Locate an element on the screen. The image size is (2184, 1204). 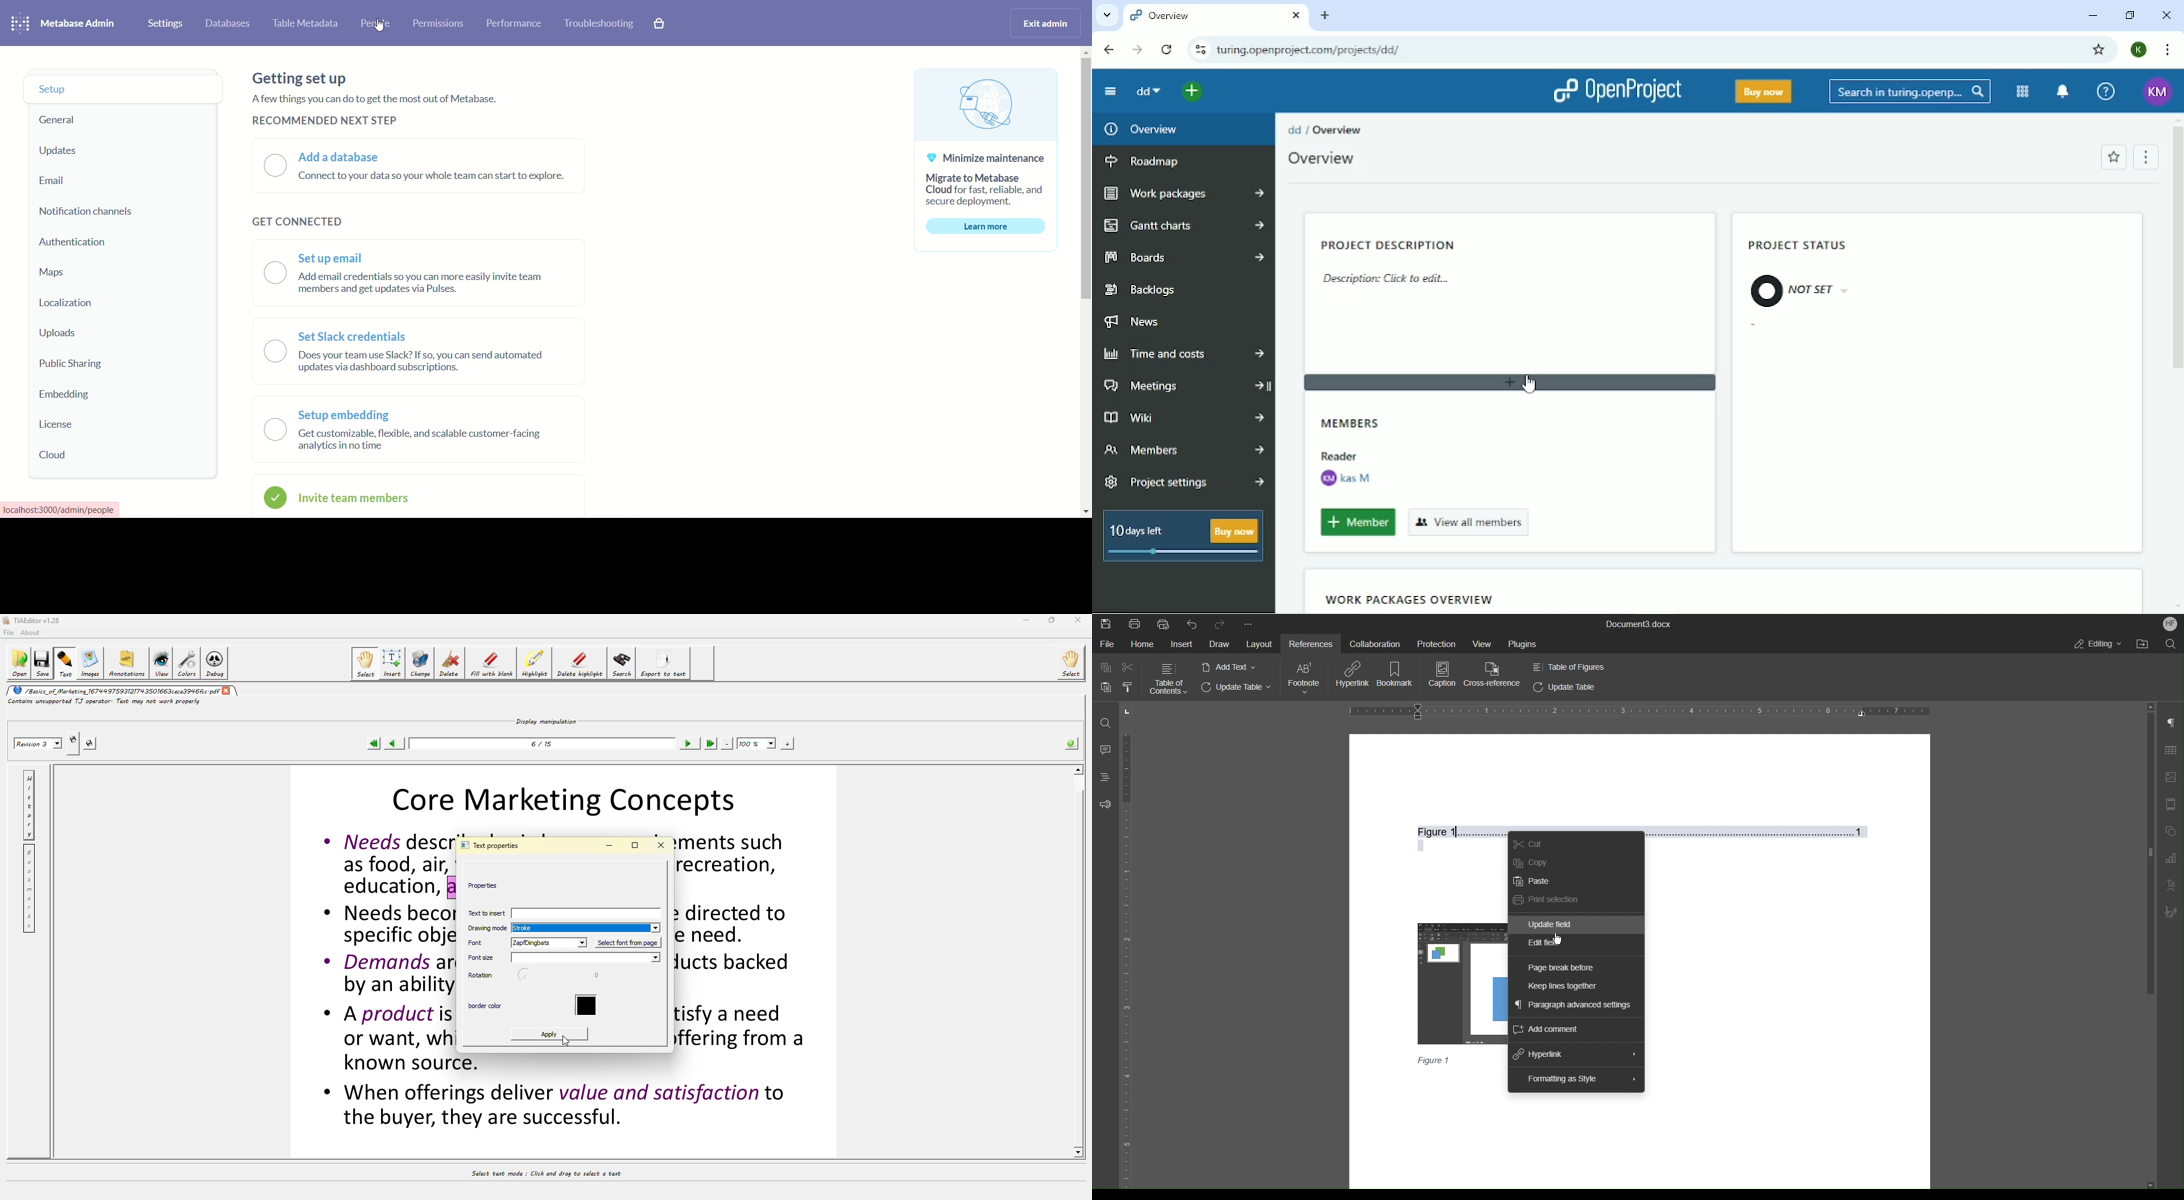
databases is located at coordinates (231, 24).